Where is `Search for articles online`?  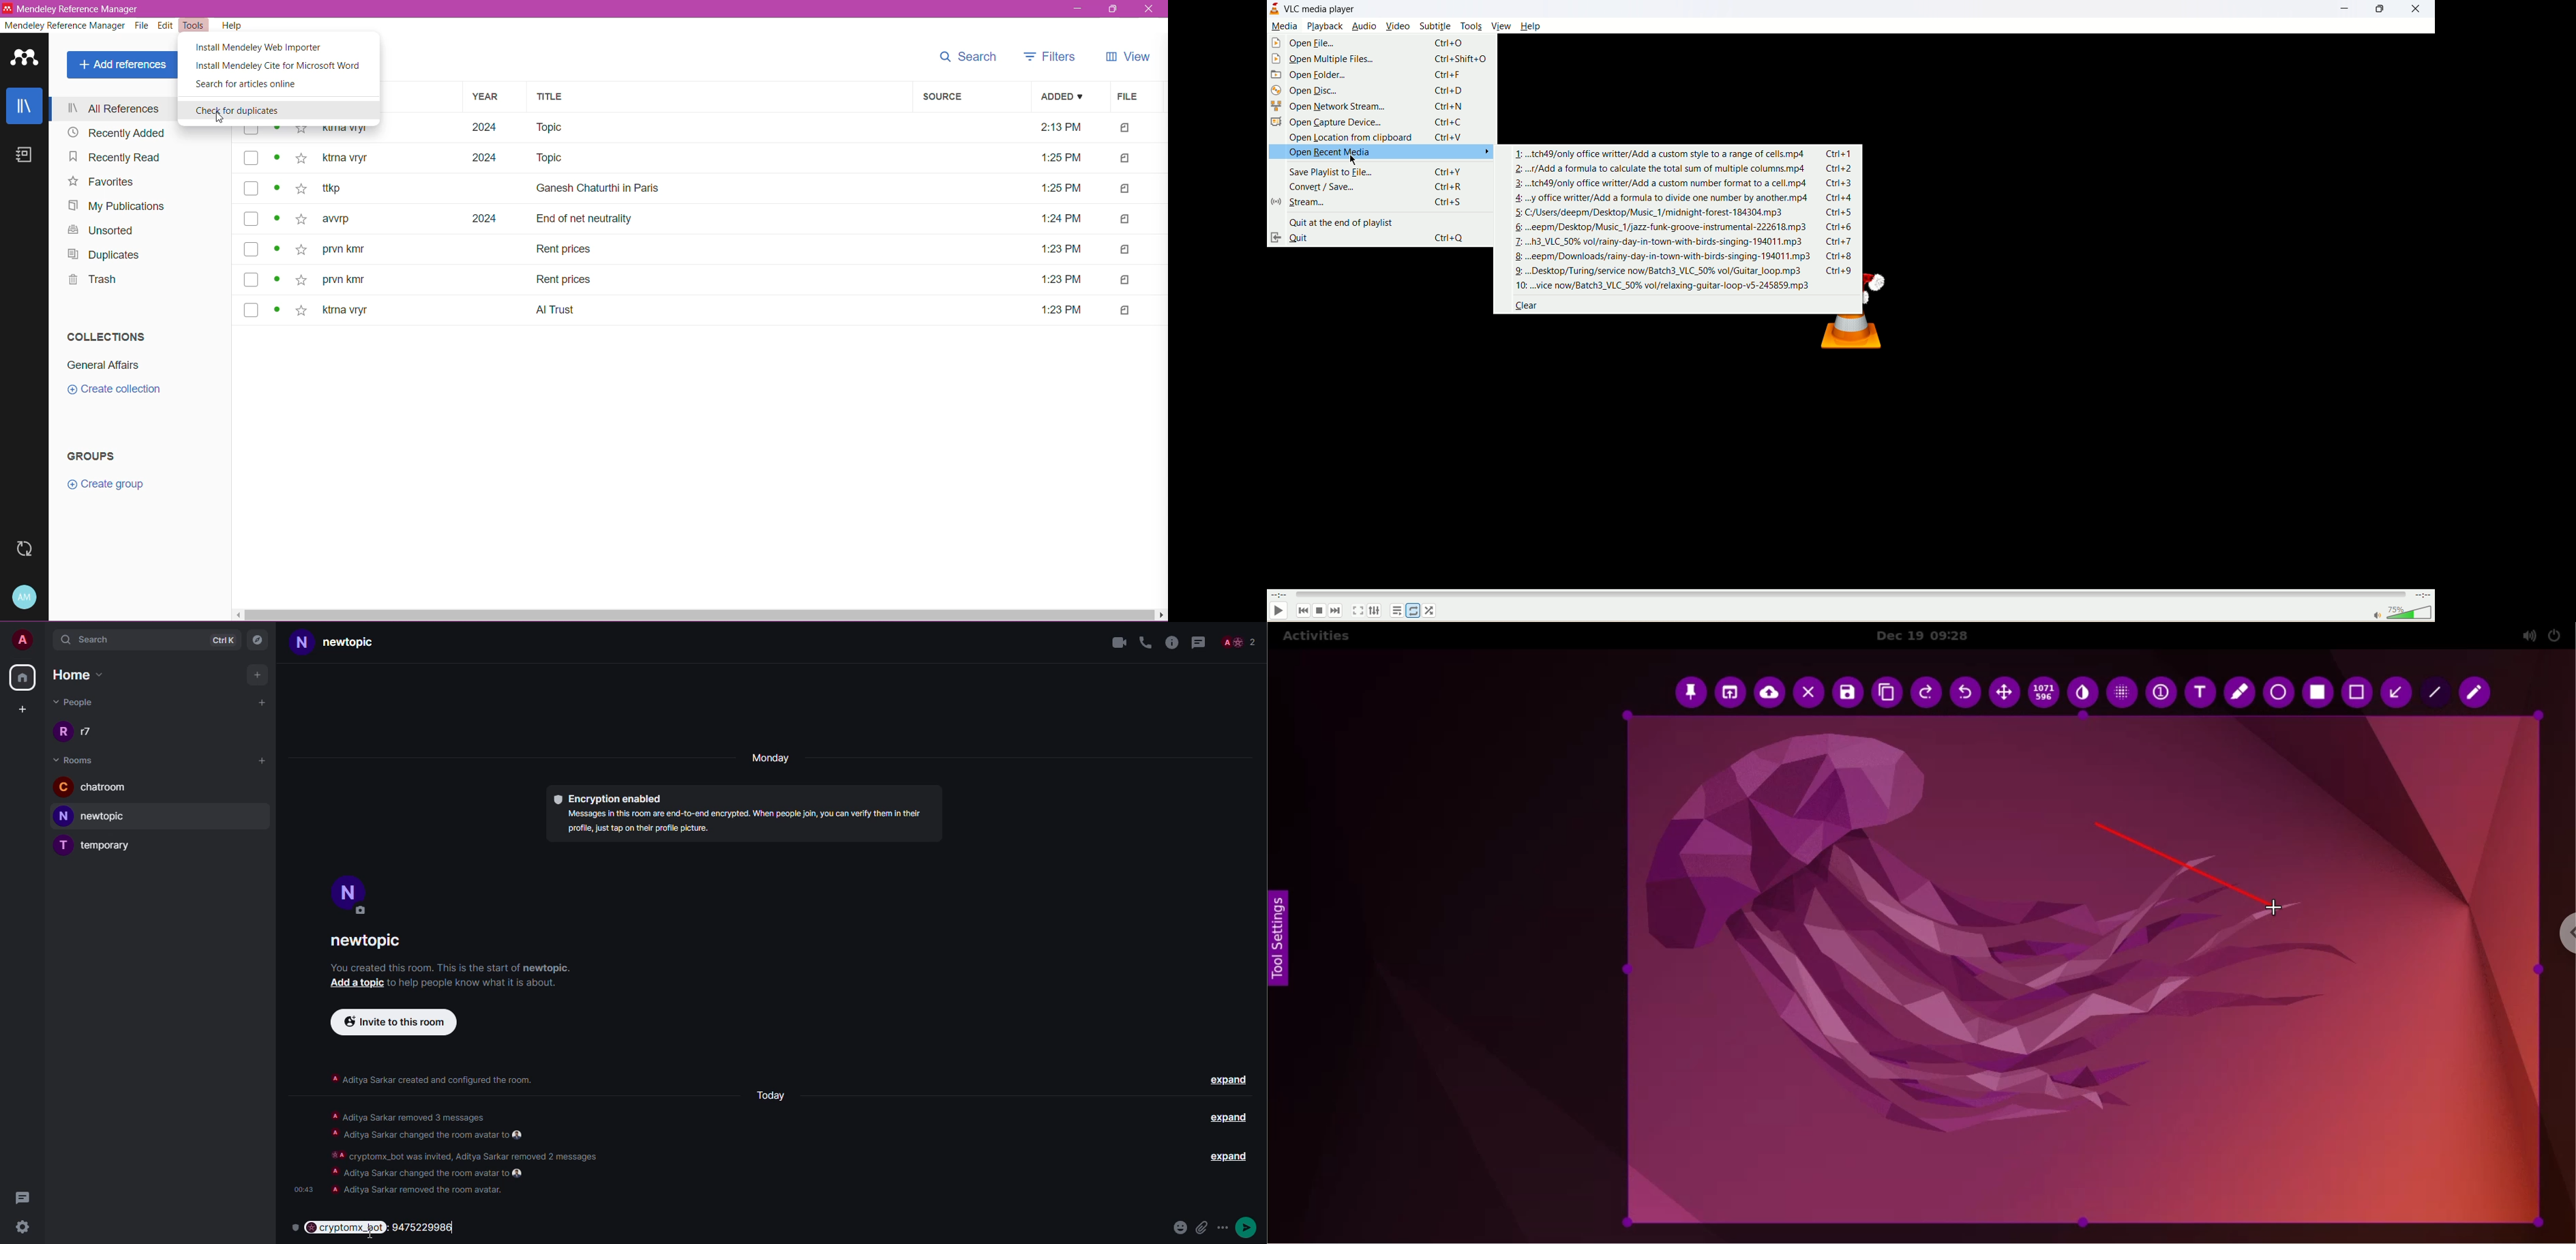 Search for articles online is located at coordinates (251, 86).